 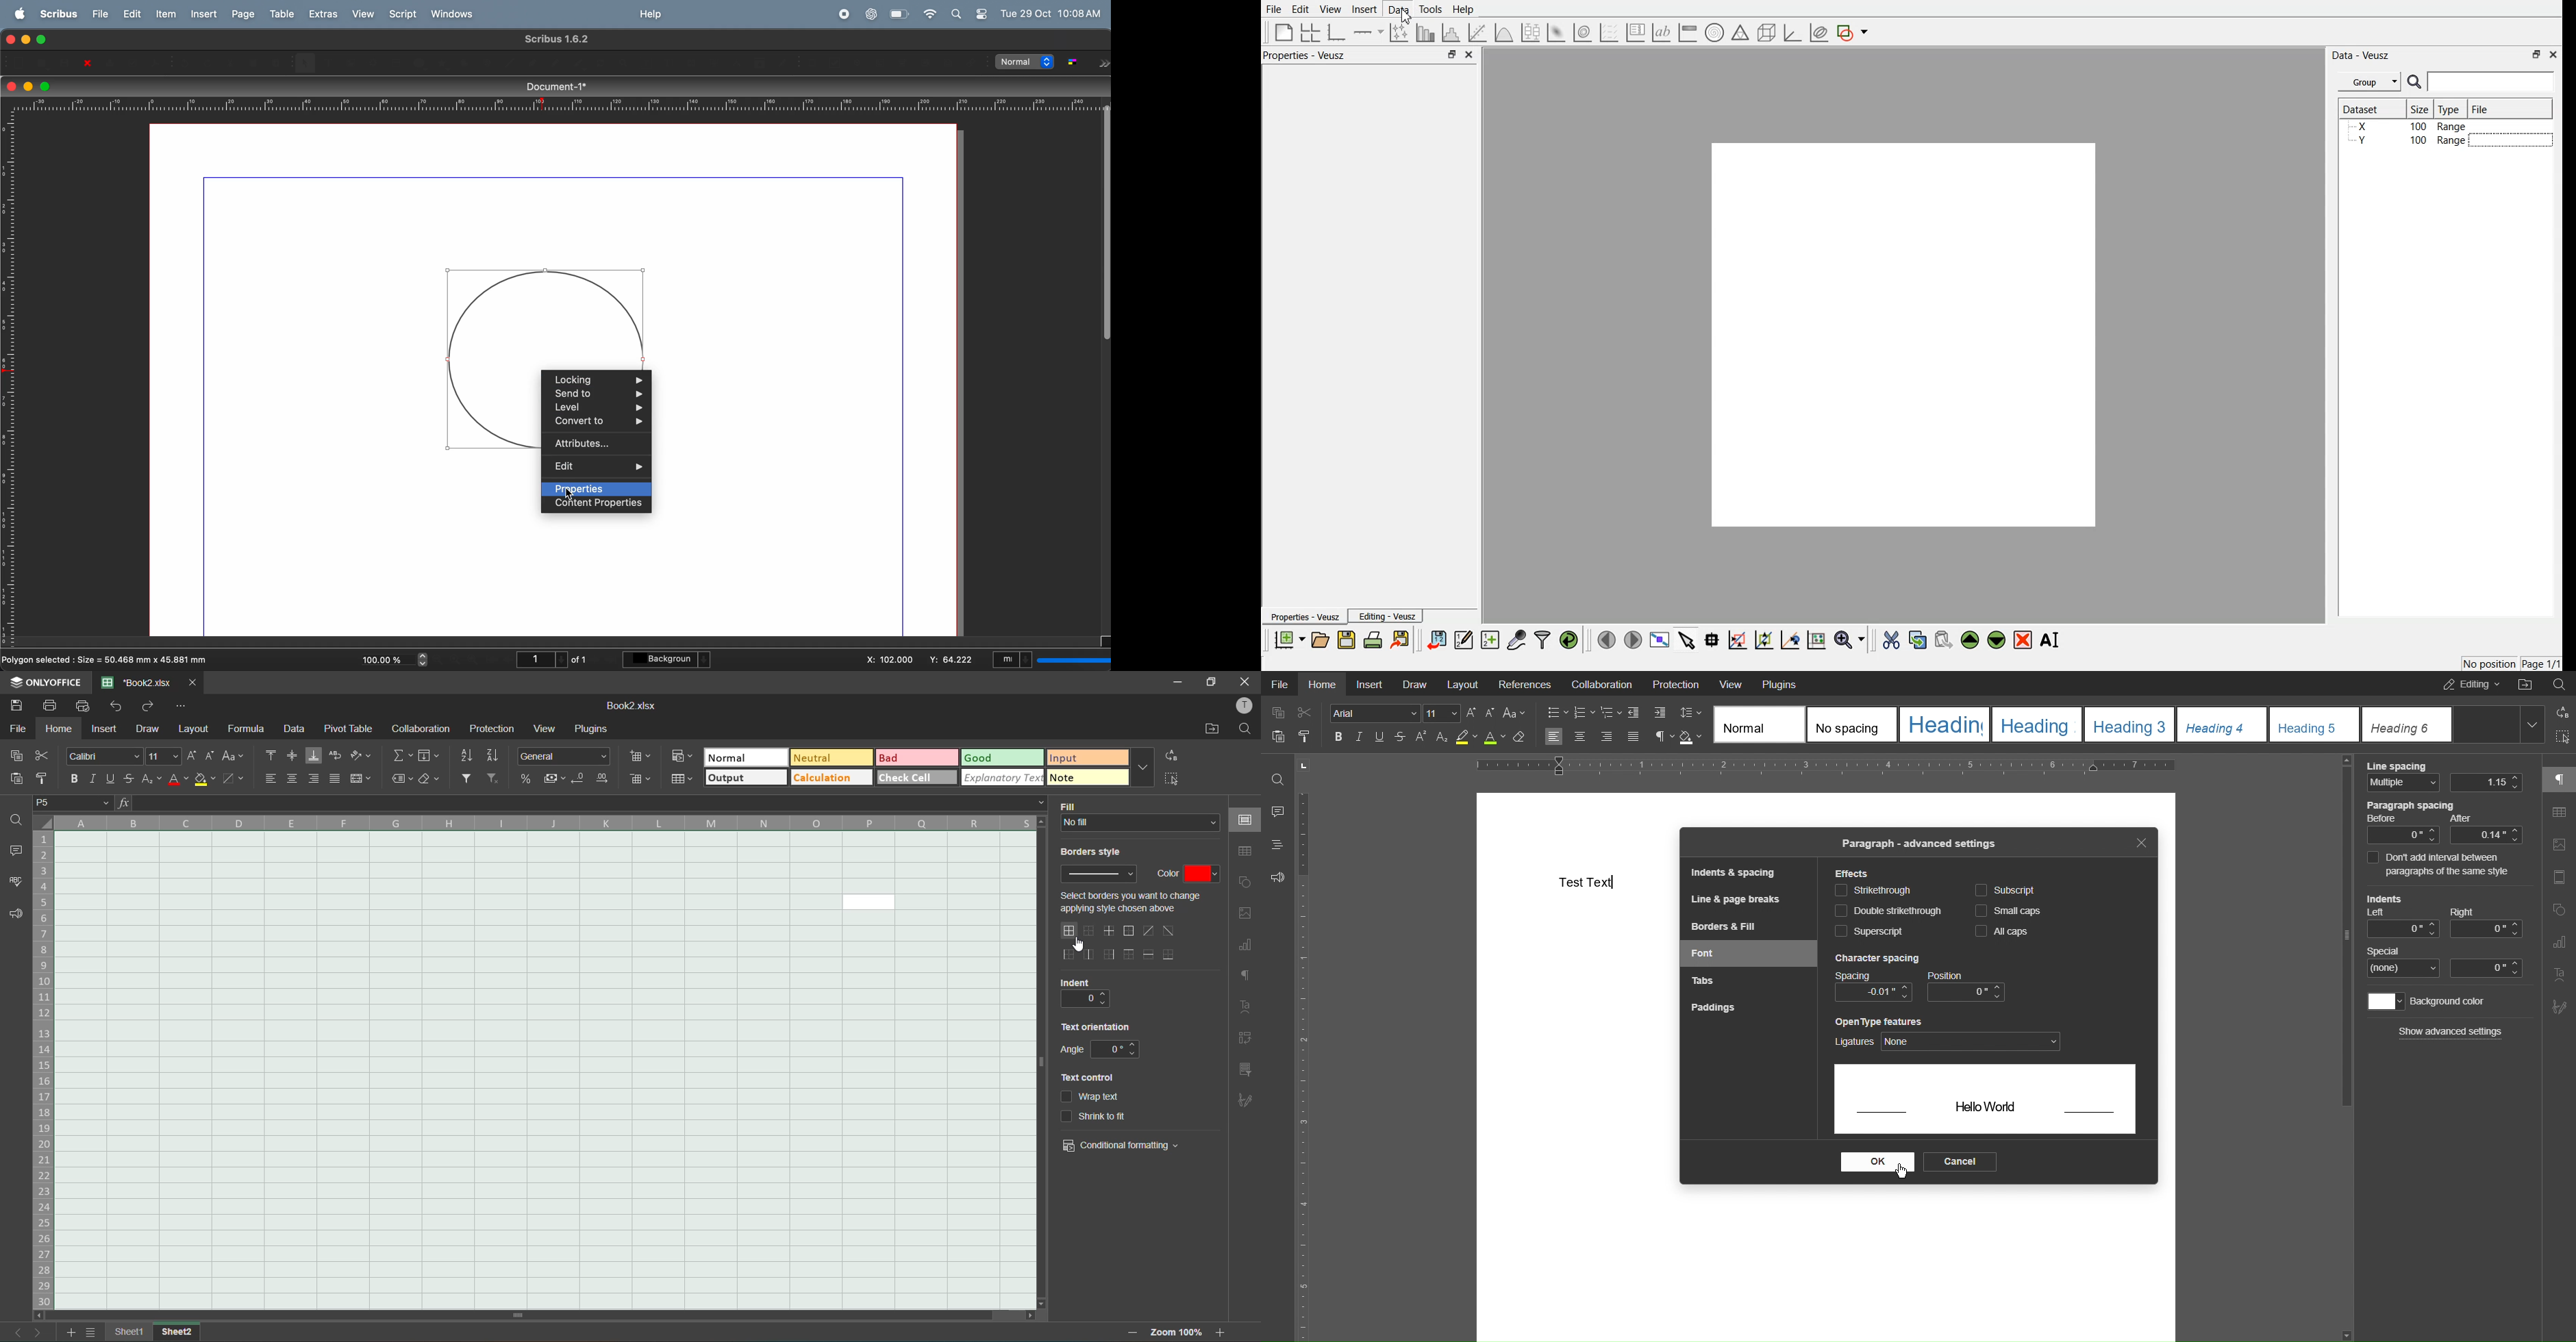 I want to click on outer borders only, so click(x=1130, y=931).